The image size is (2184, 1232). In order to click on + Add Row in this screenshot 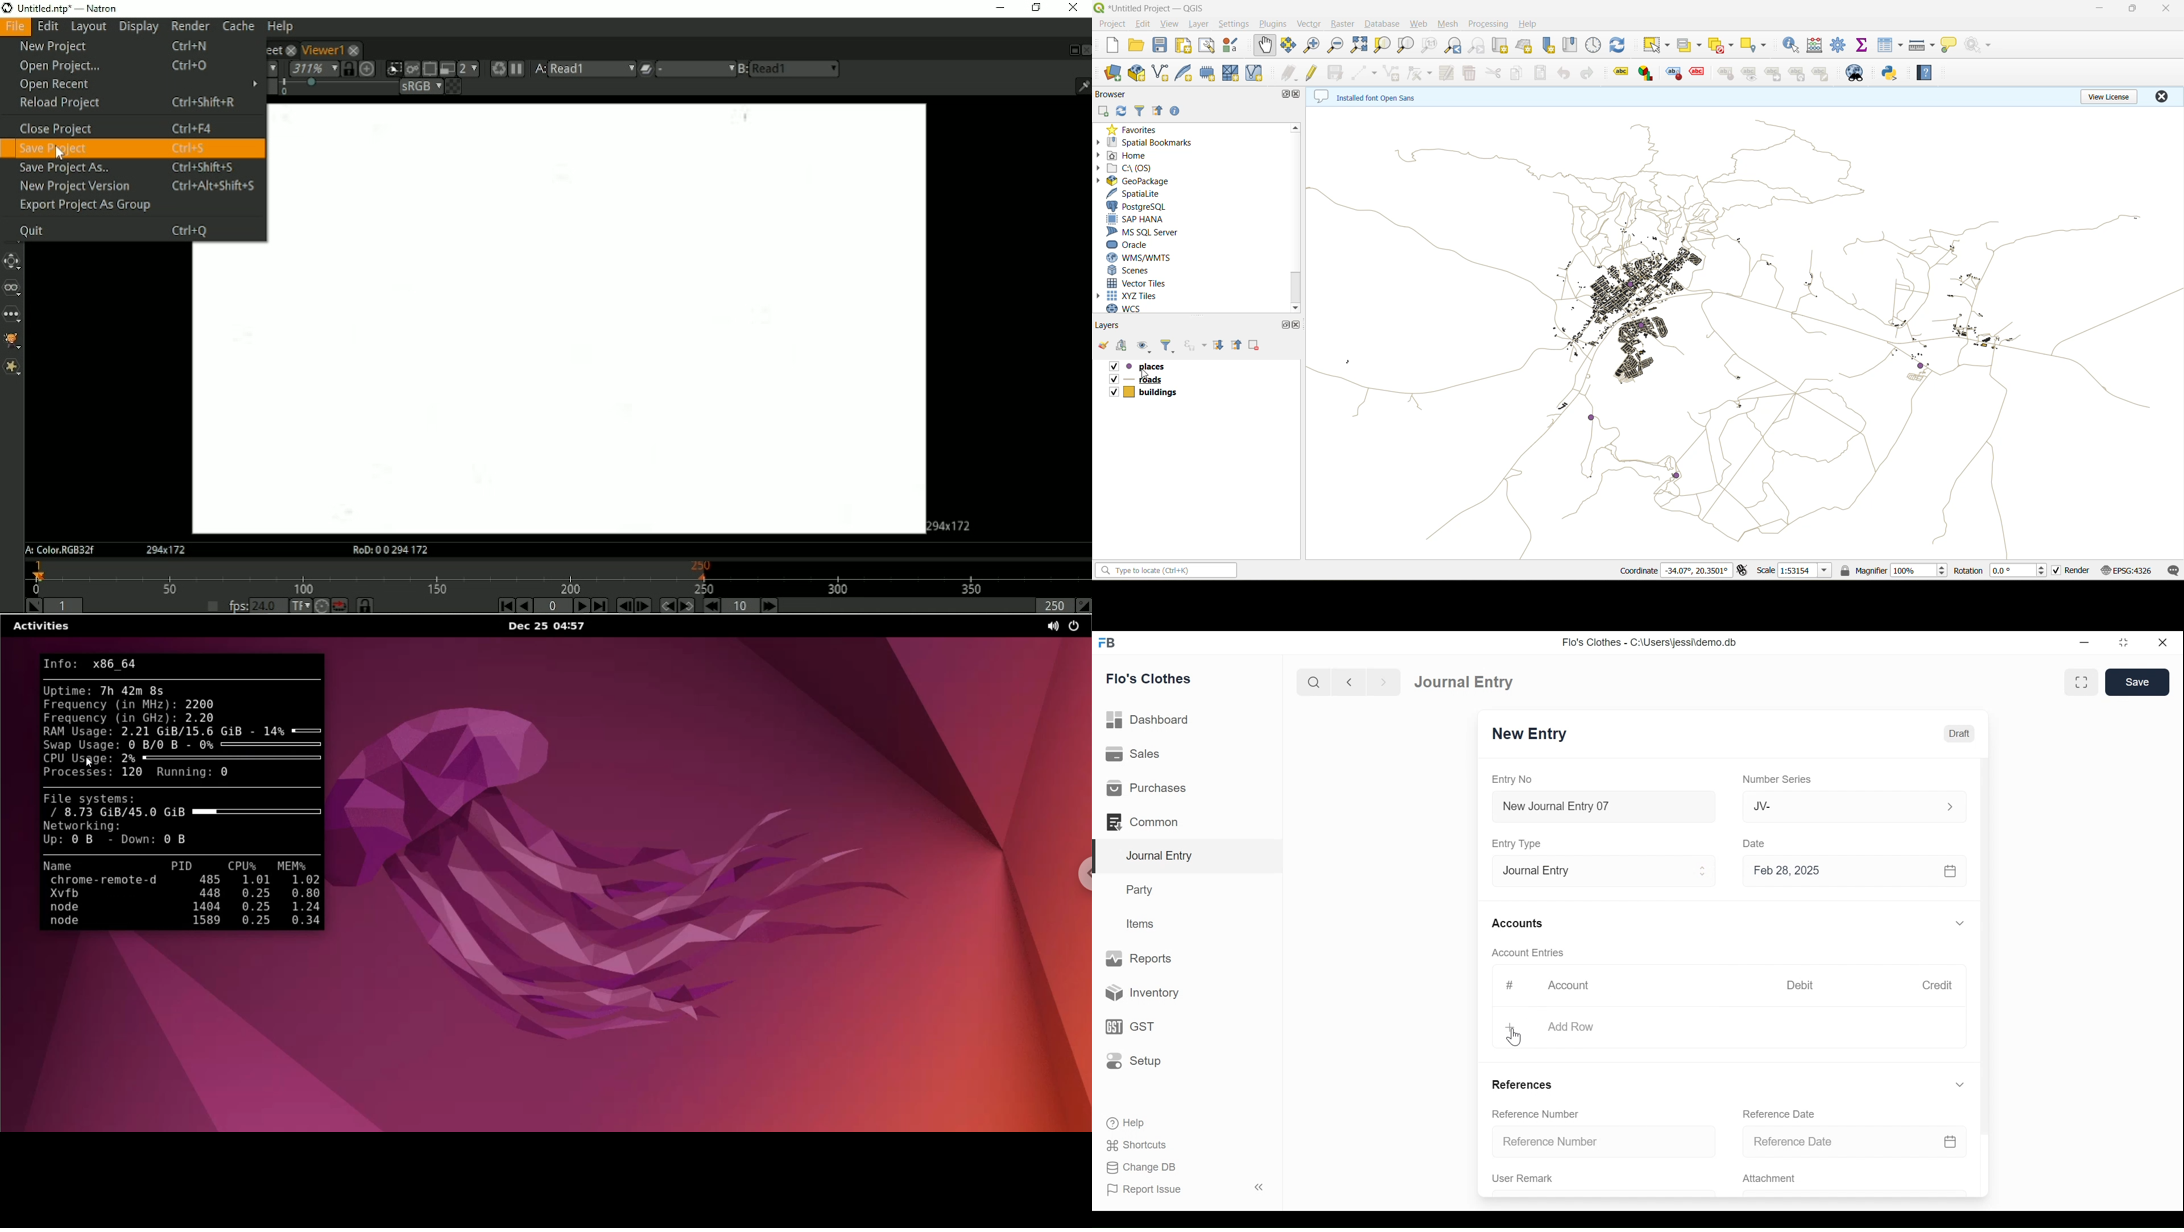, I will do `click(1564, 1027)`.